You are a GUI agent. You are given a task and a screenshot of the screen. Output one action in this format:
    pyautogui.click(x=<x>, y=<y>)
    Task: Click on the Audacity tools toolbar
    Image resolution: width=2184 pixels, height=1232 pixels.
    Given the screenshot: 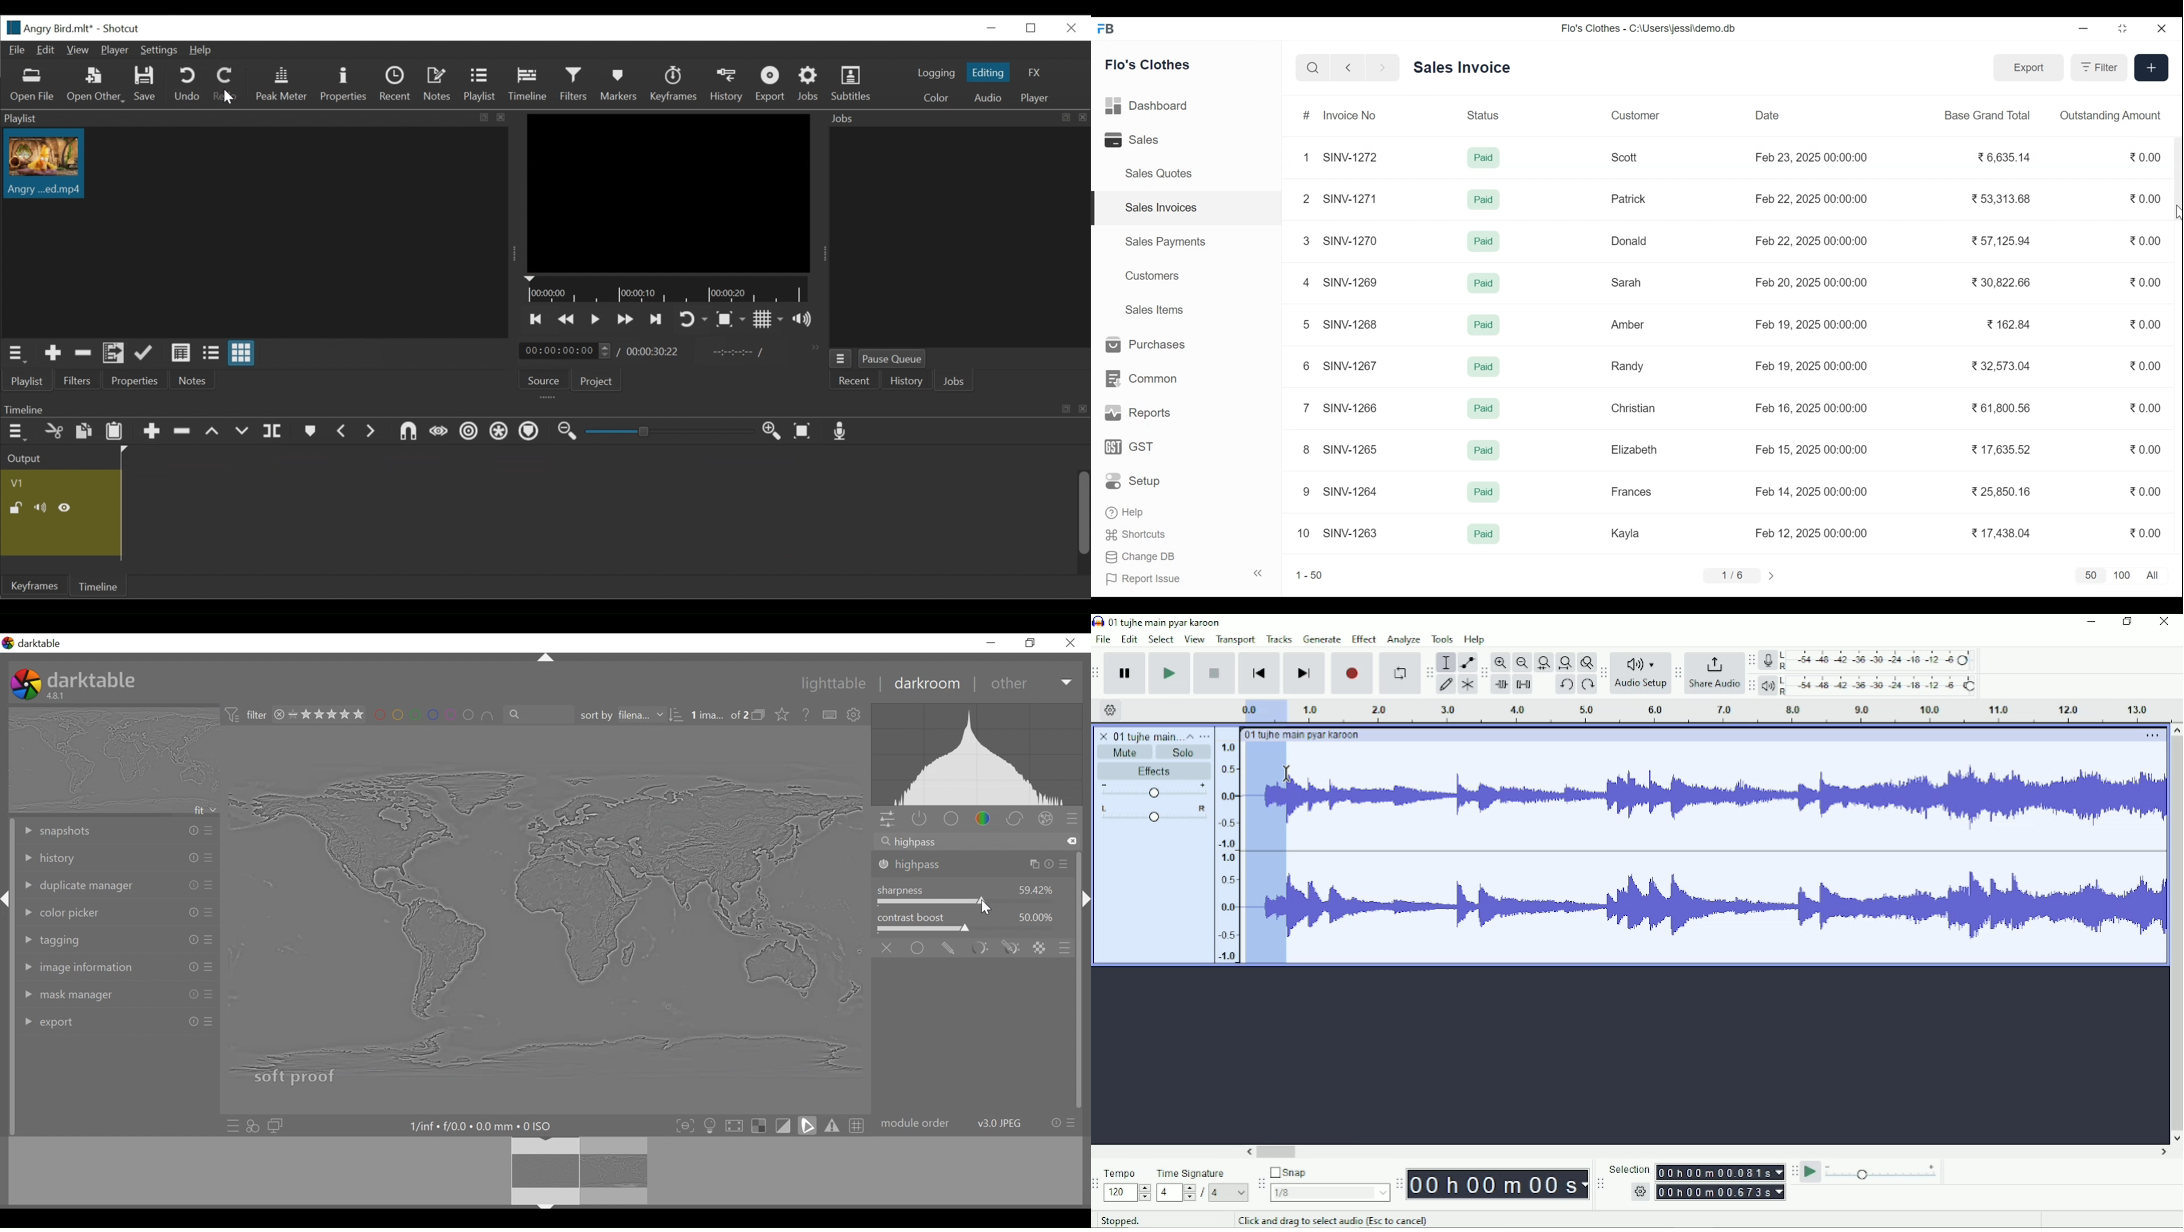 What is the action you would take?
    pyautogui.click(x=1429, y=669)
    